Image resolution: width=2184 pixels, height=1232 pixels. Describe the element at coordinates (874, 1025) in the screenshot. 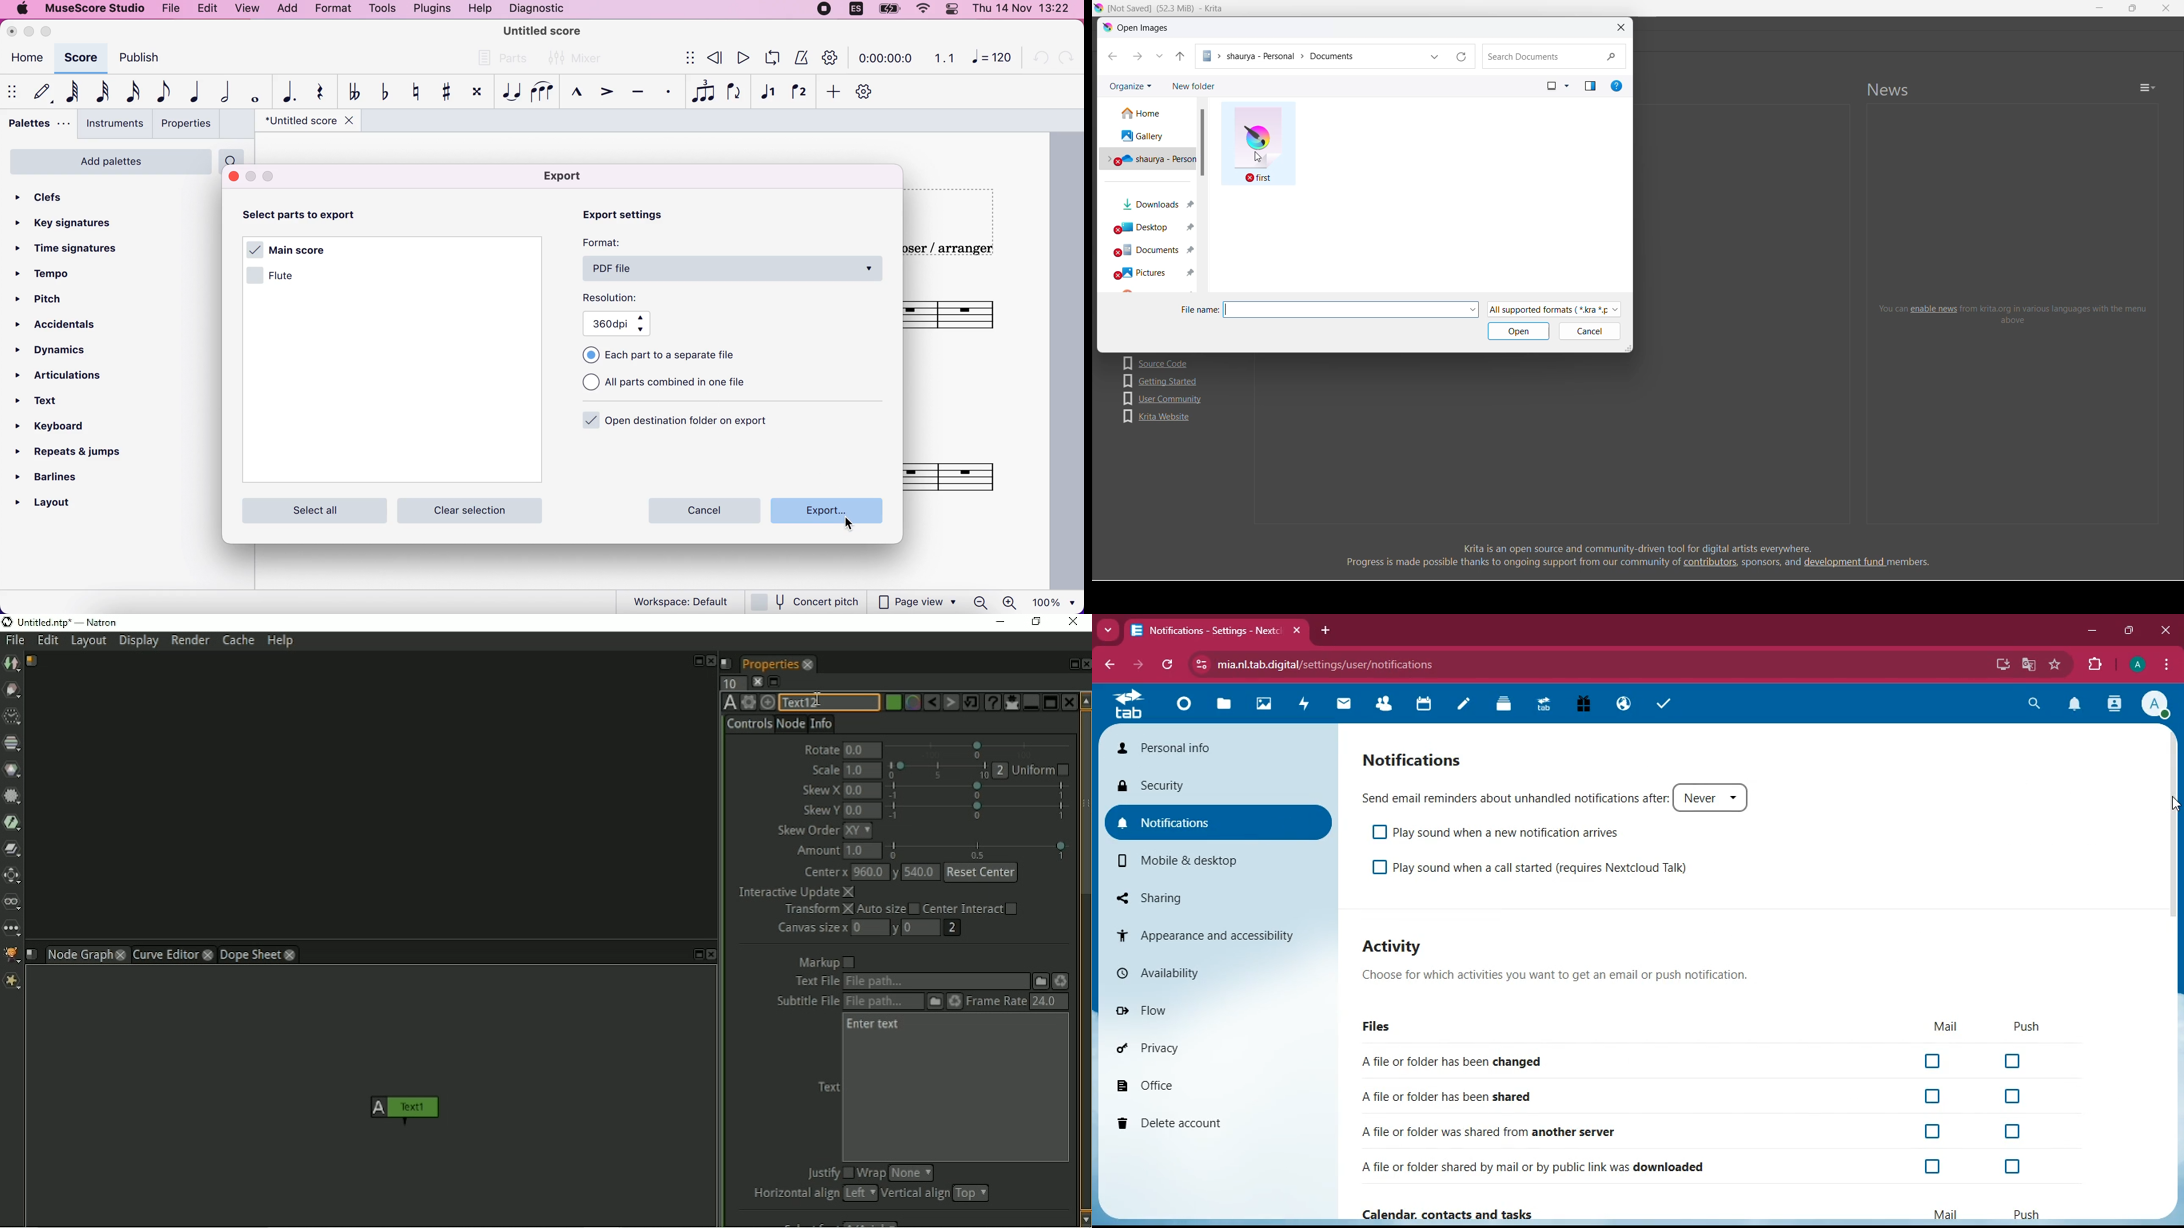

I see `Enter text` at that location.